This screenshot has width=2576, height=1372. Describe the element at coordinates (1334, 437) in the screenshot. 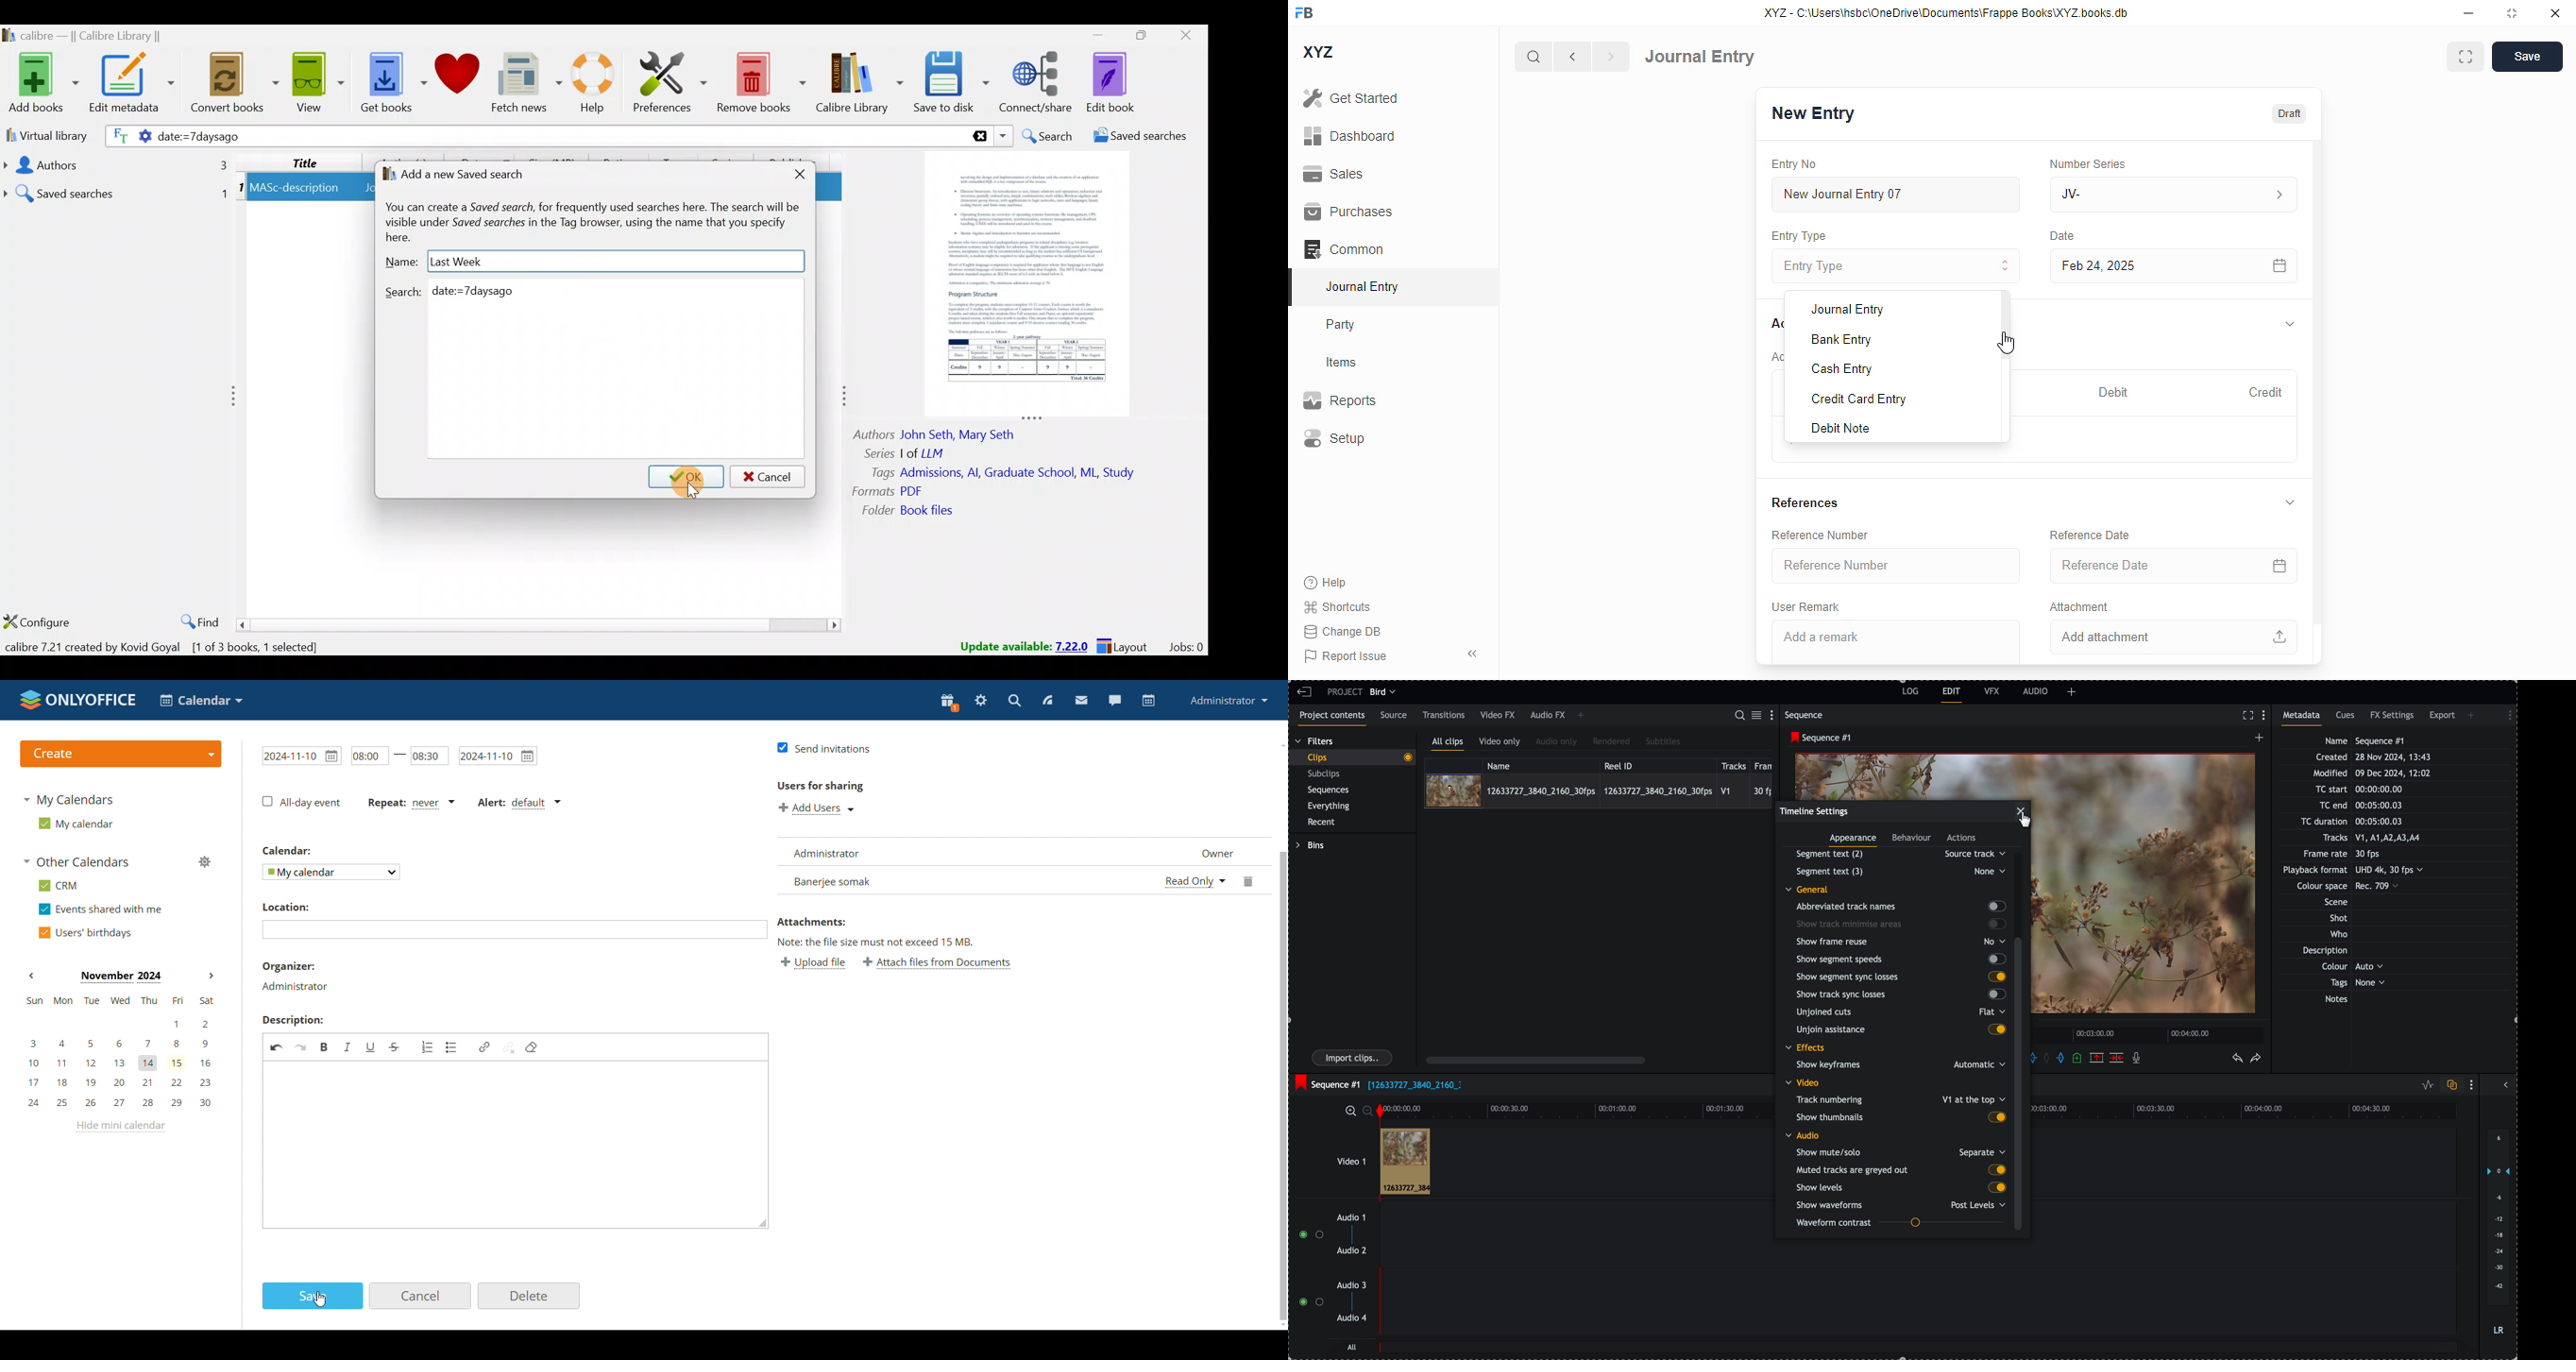

I see `setup` at that location.